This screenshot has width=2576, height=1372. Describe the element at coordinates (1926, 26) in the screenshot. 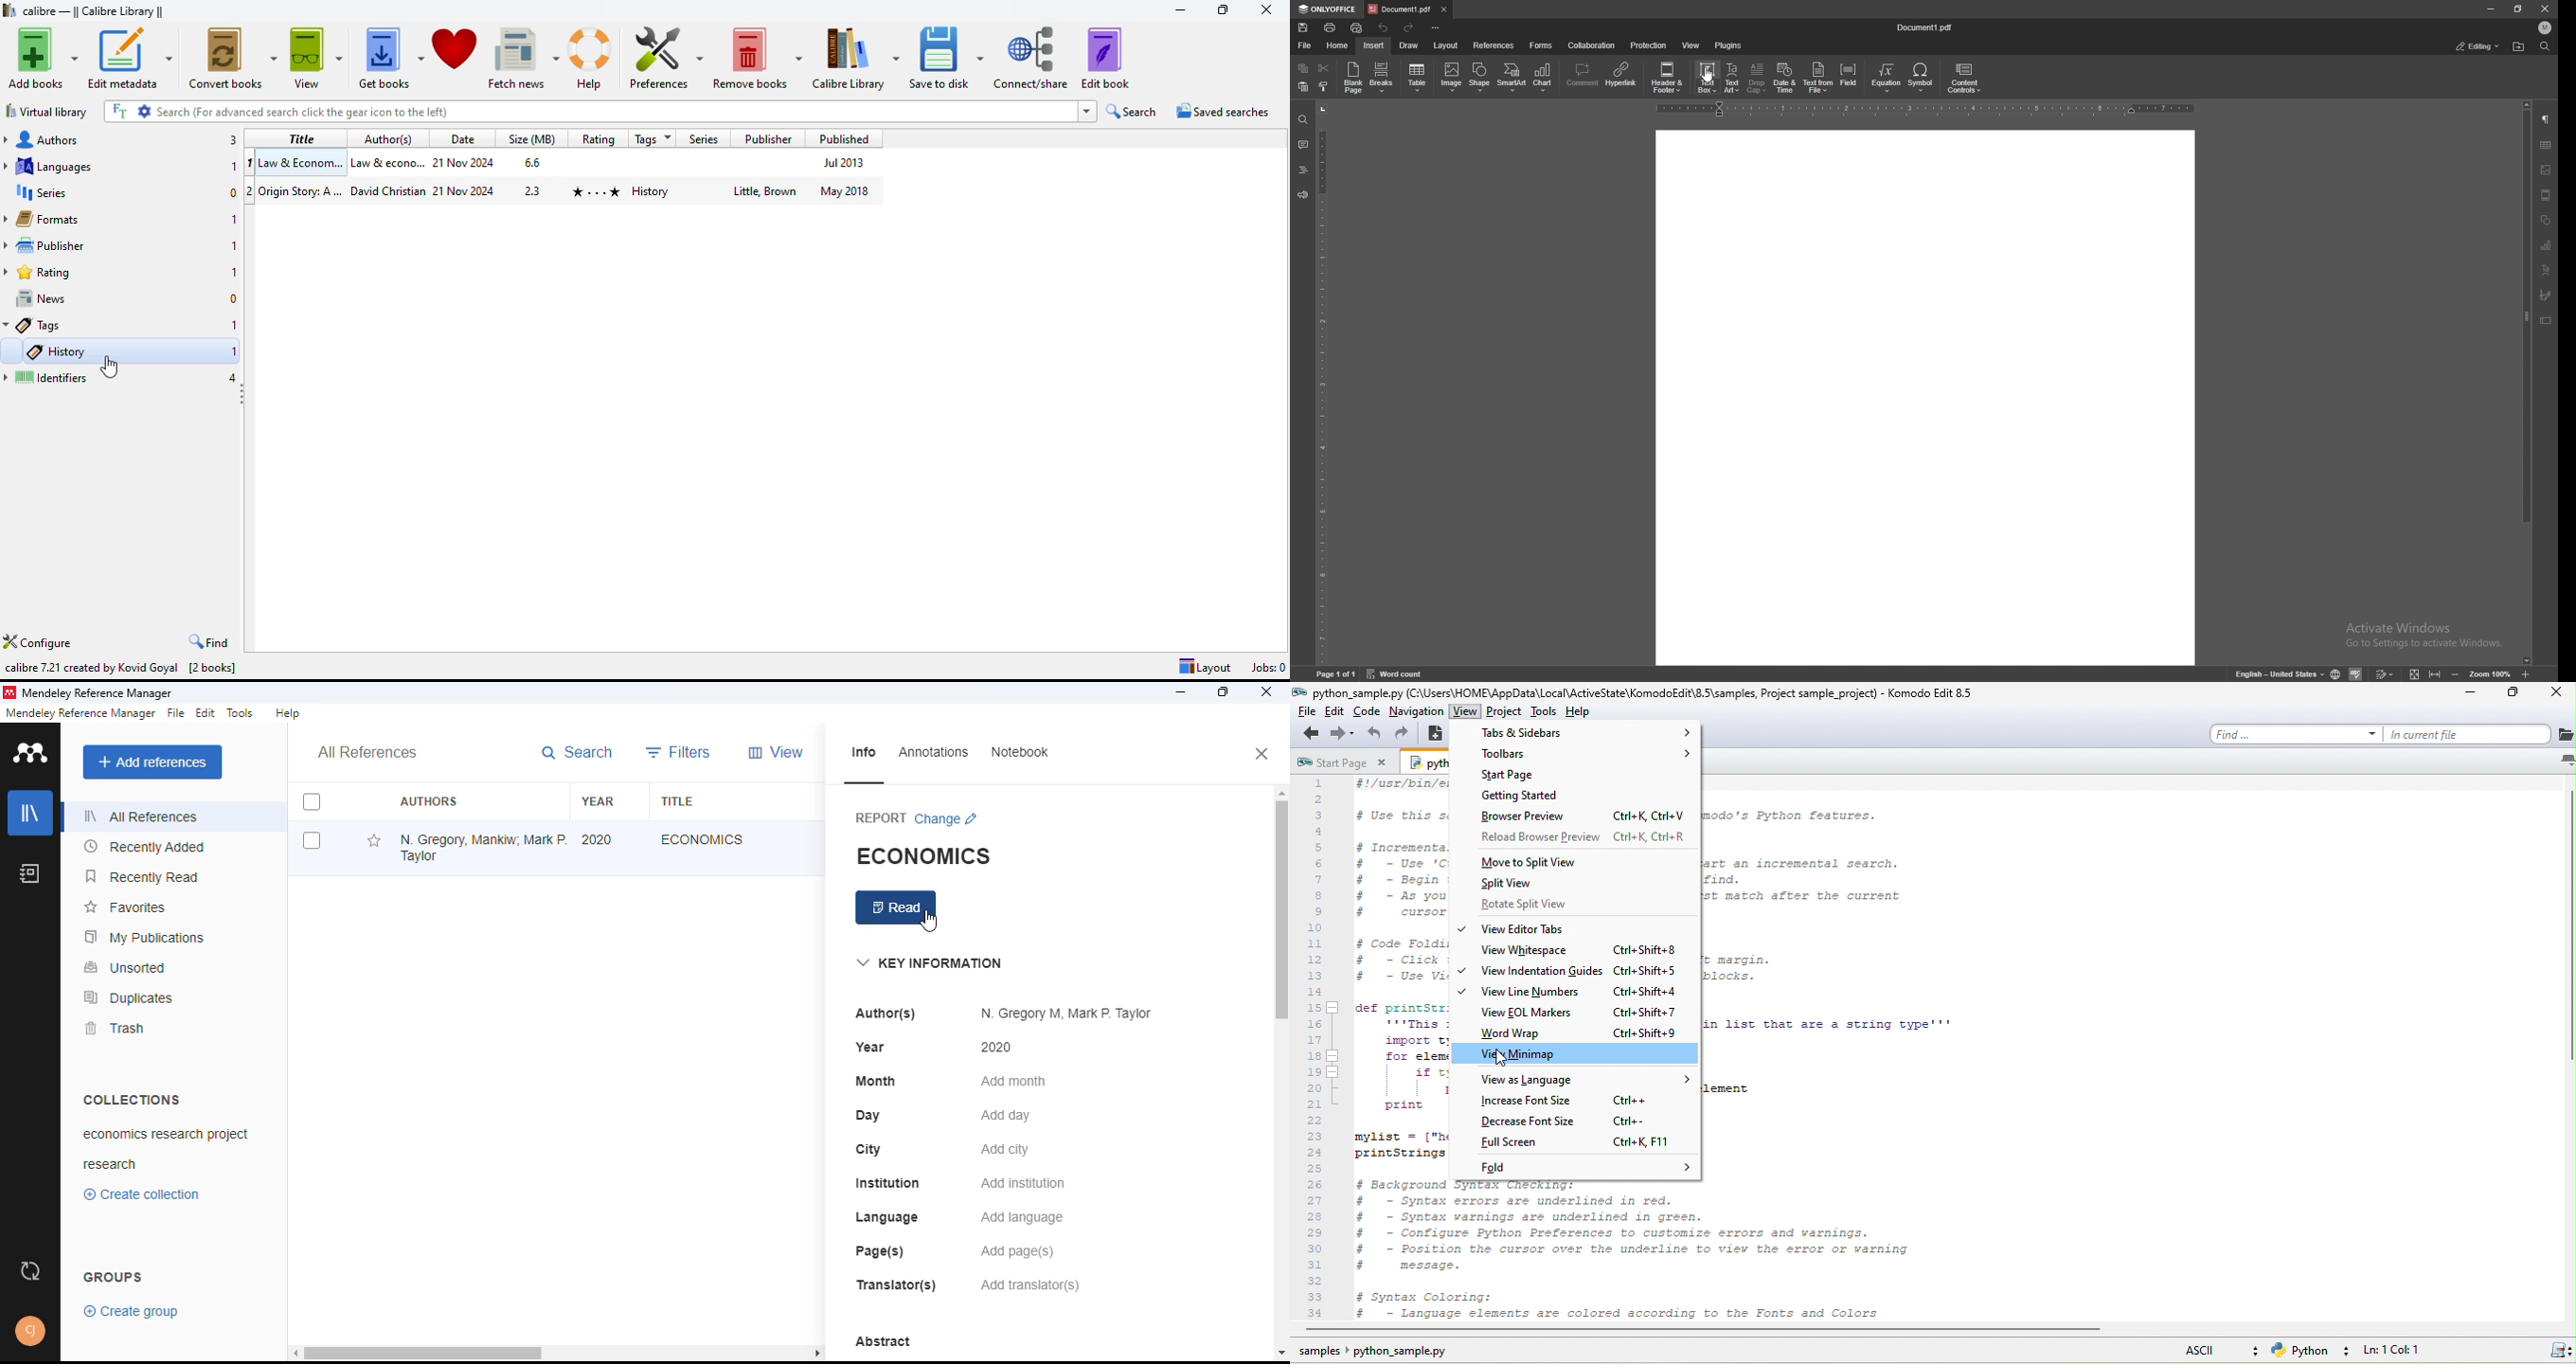

I see `file name` at that location.